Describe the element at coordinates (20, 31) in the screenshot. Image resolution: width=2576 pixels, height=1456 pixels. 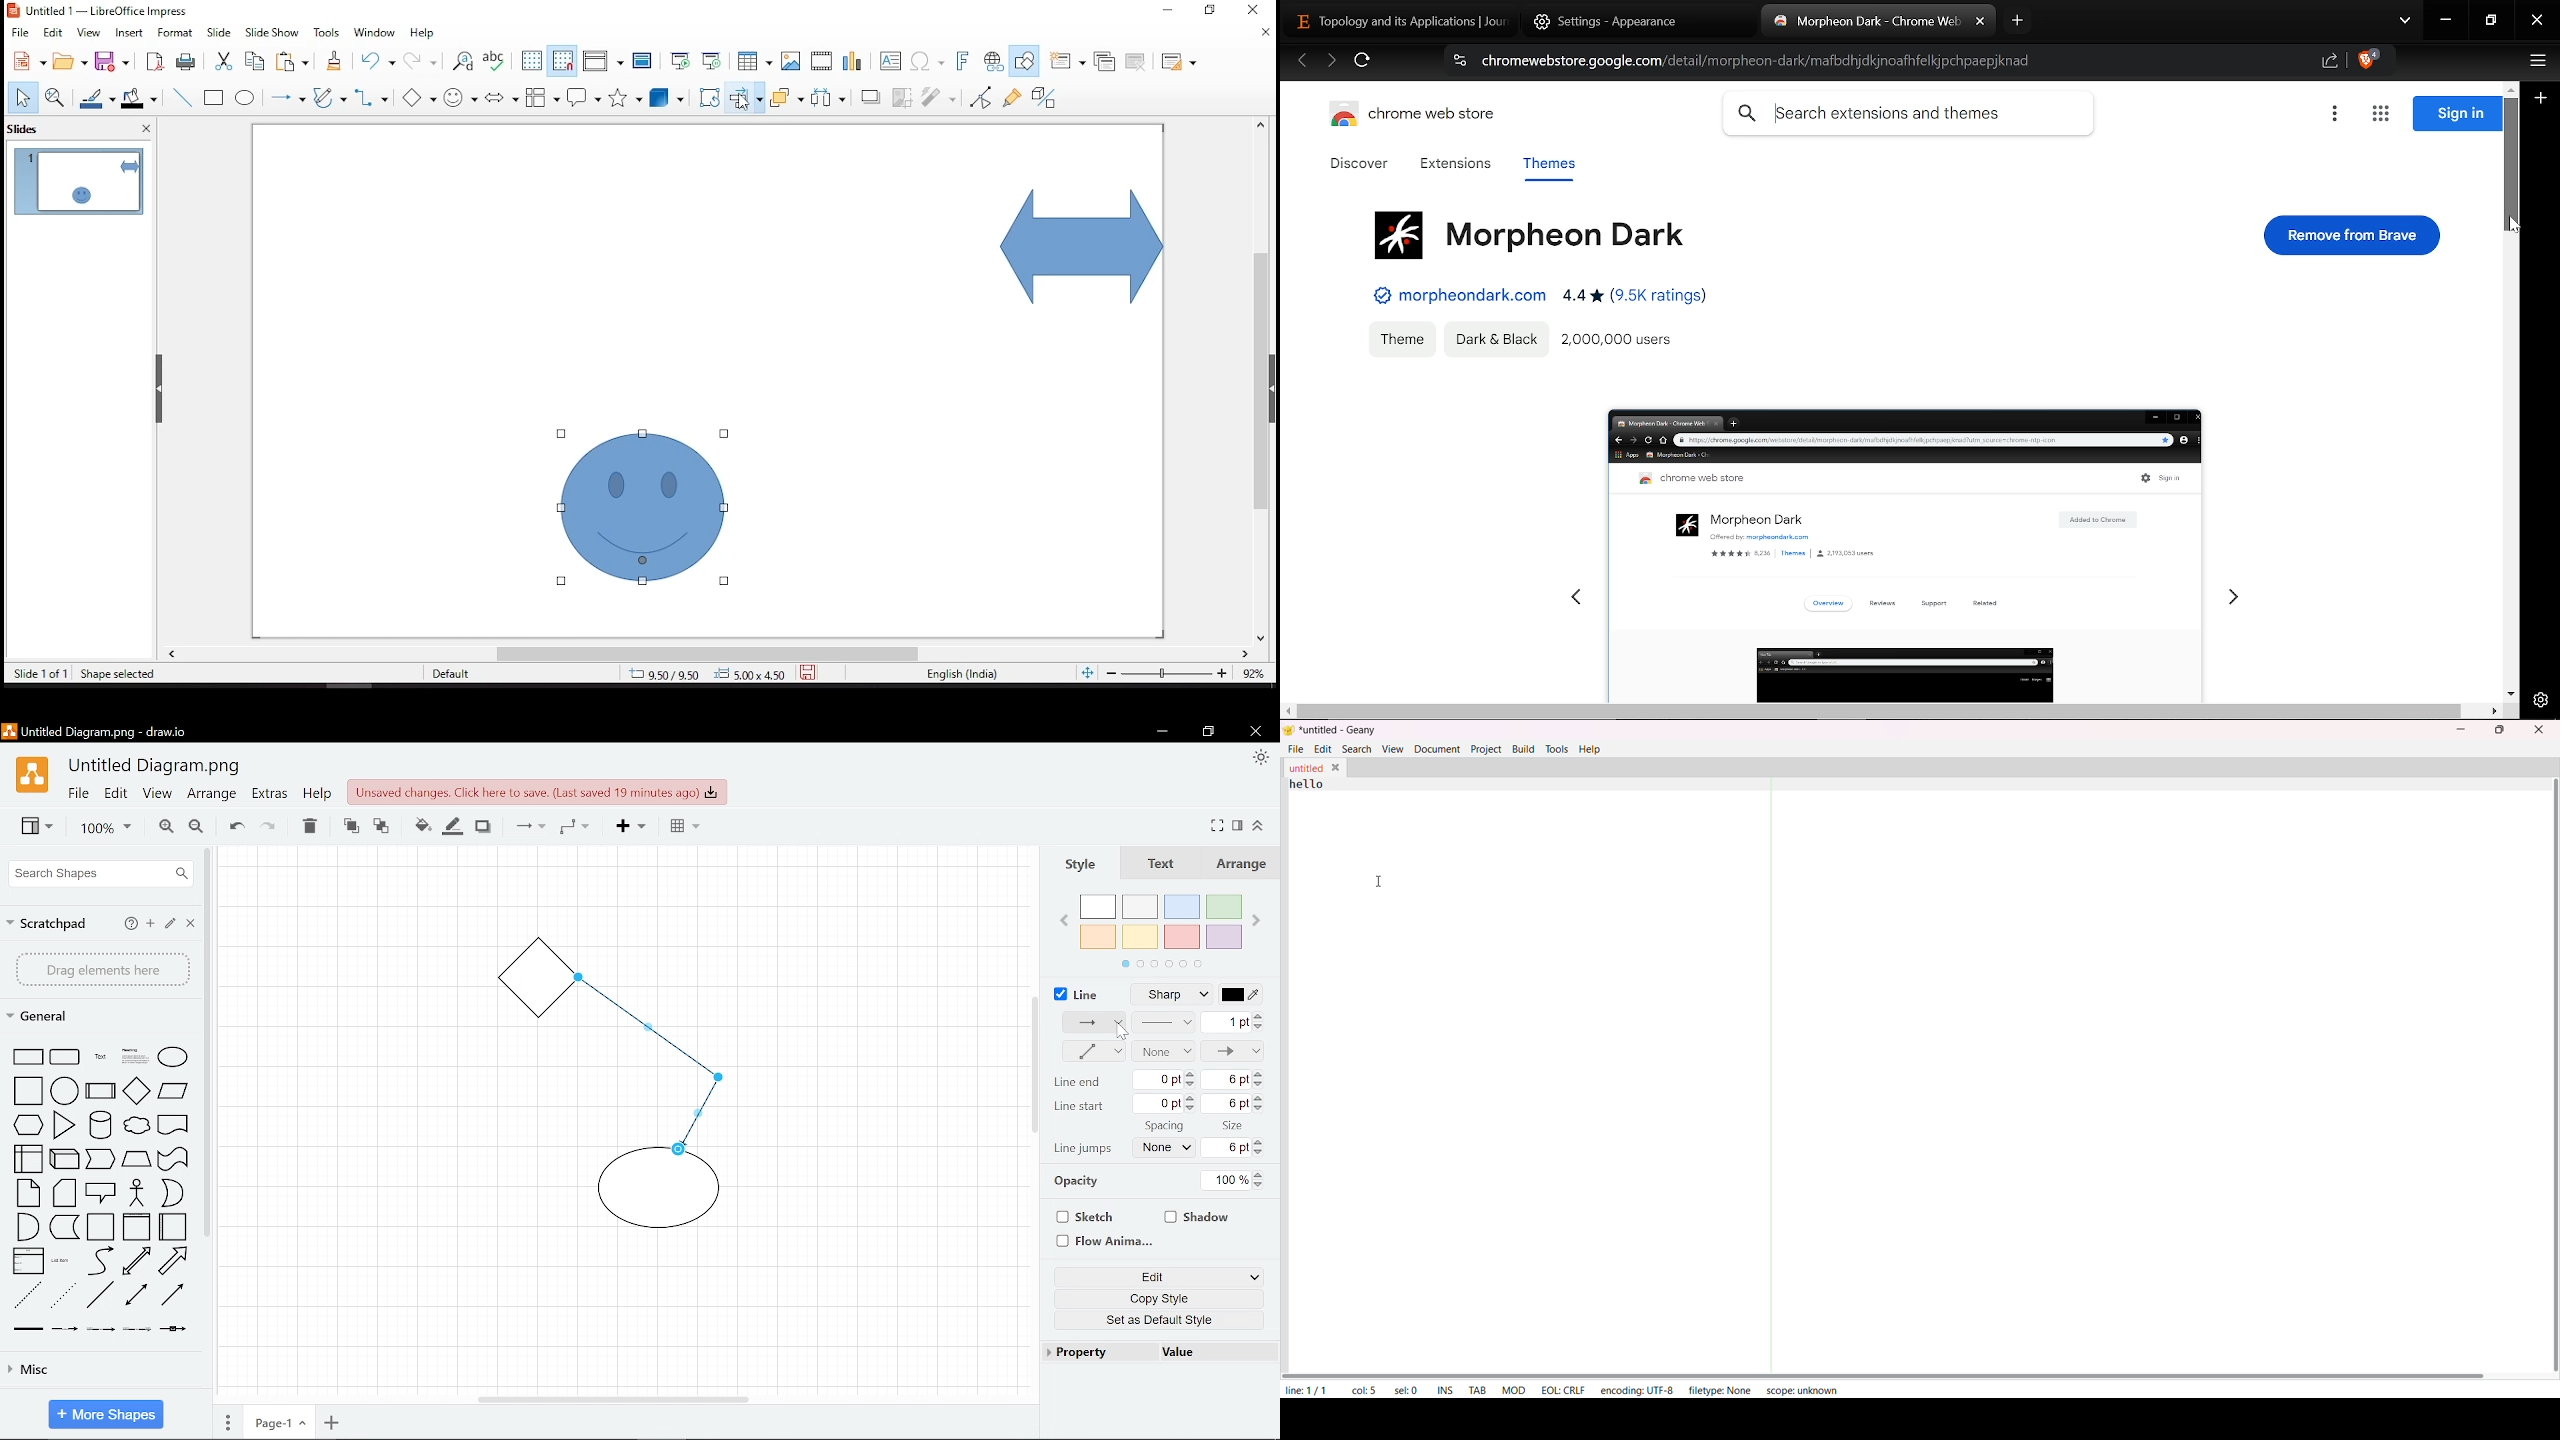
I see `file` at that location.